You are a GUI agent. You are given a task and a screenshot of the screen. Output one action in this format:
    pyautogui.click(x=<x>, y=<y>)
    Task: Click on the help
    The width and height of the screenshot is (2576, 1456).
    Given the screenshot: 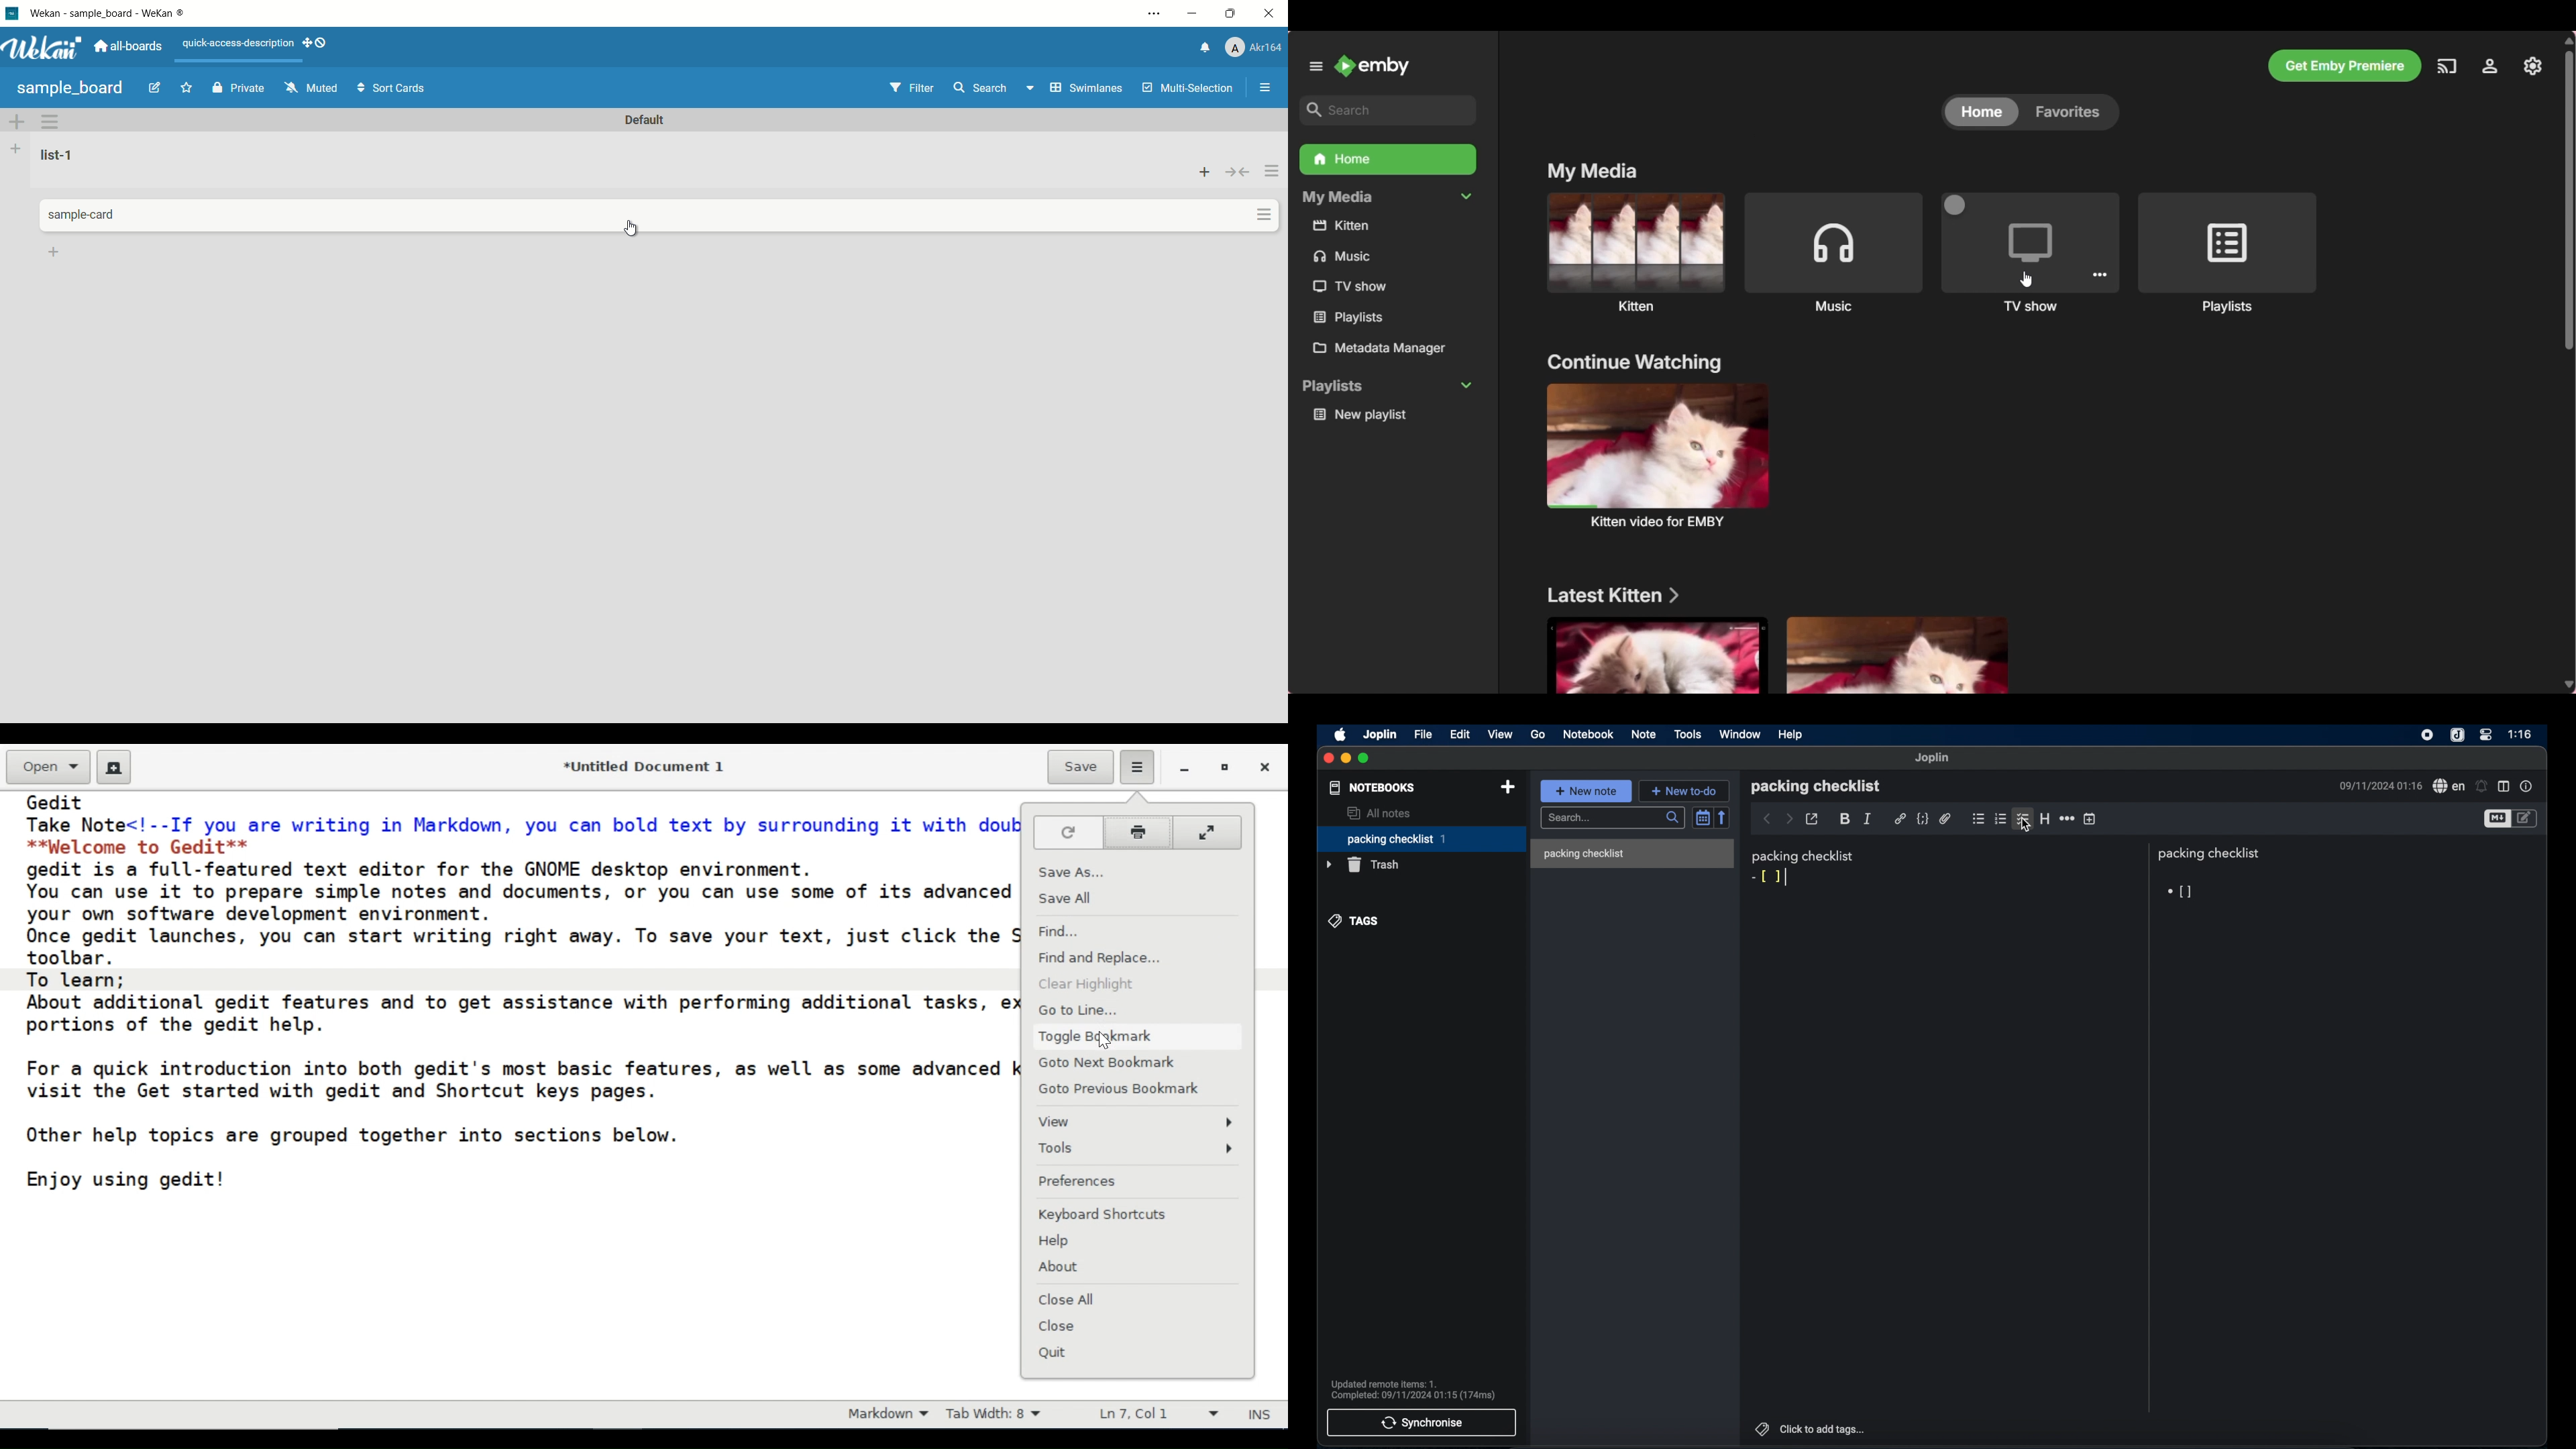 What is the action you would take?
    pyautogui.click(x=1791, y=734)
    